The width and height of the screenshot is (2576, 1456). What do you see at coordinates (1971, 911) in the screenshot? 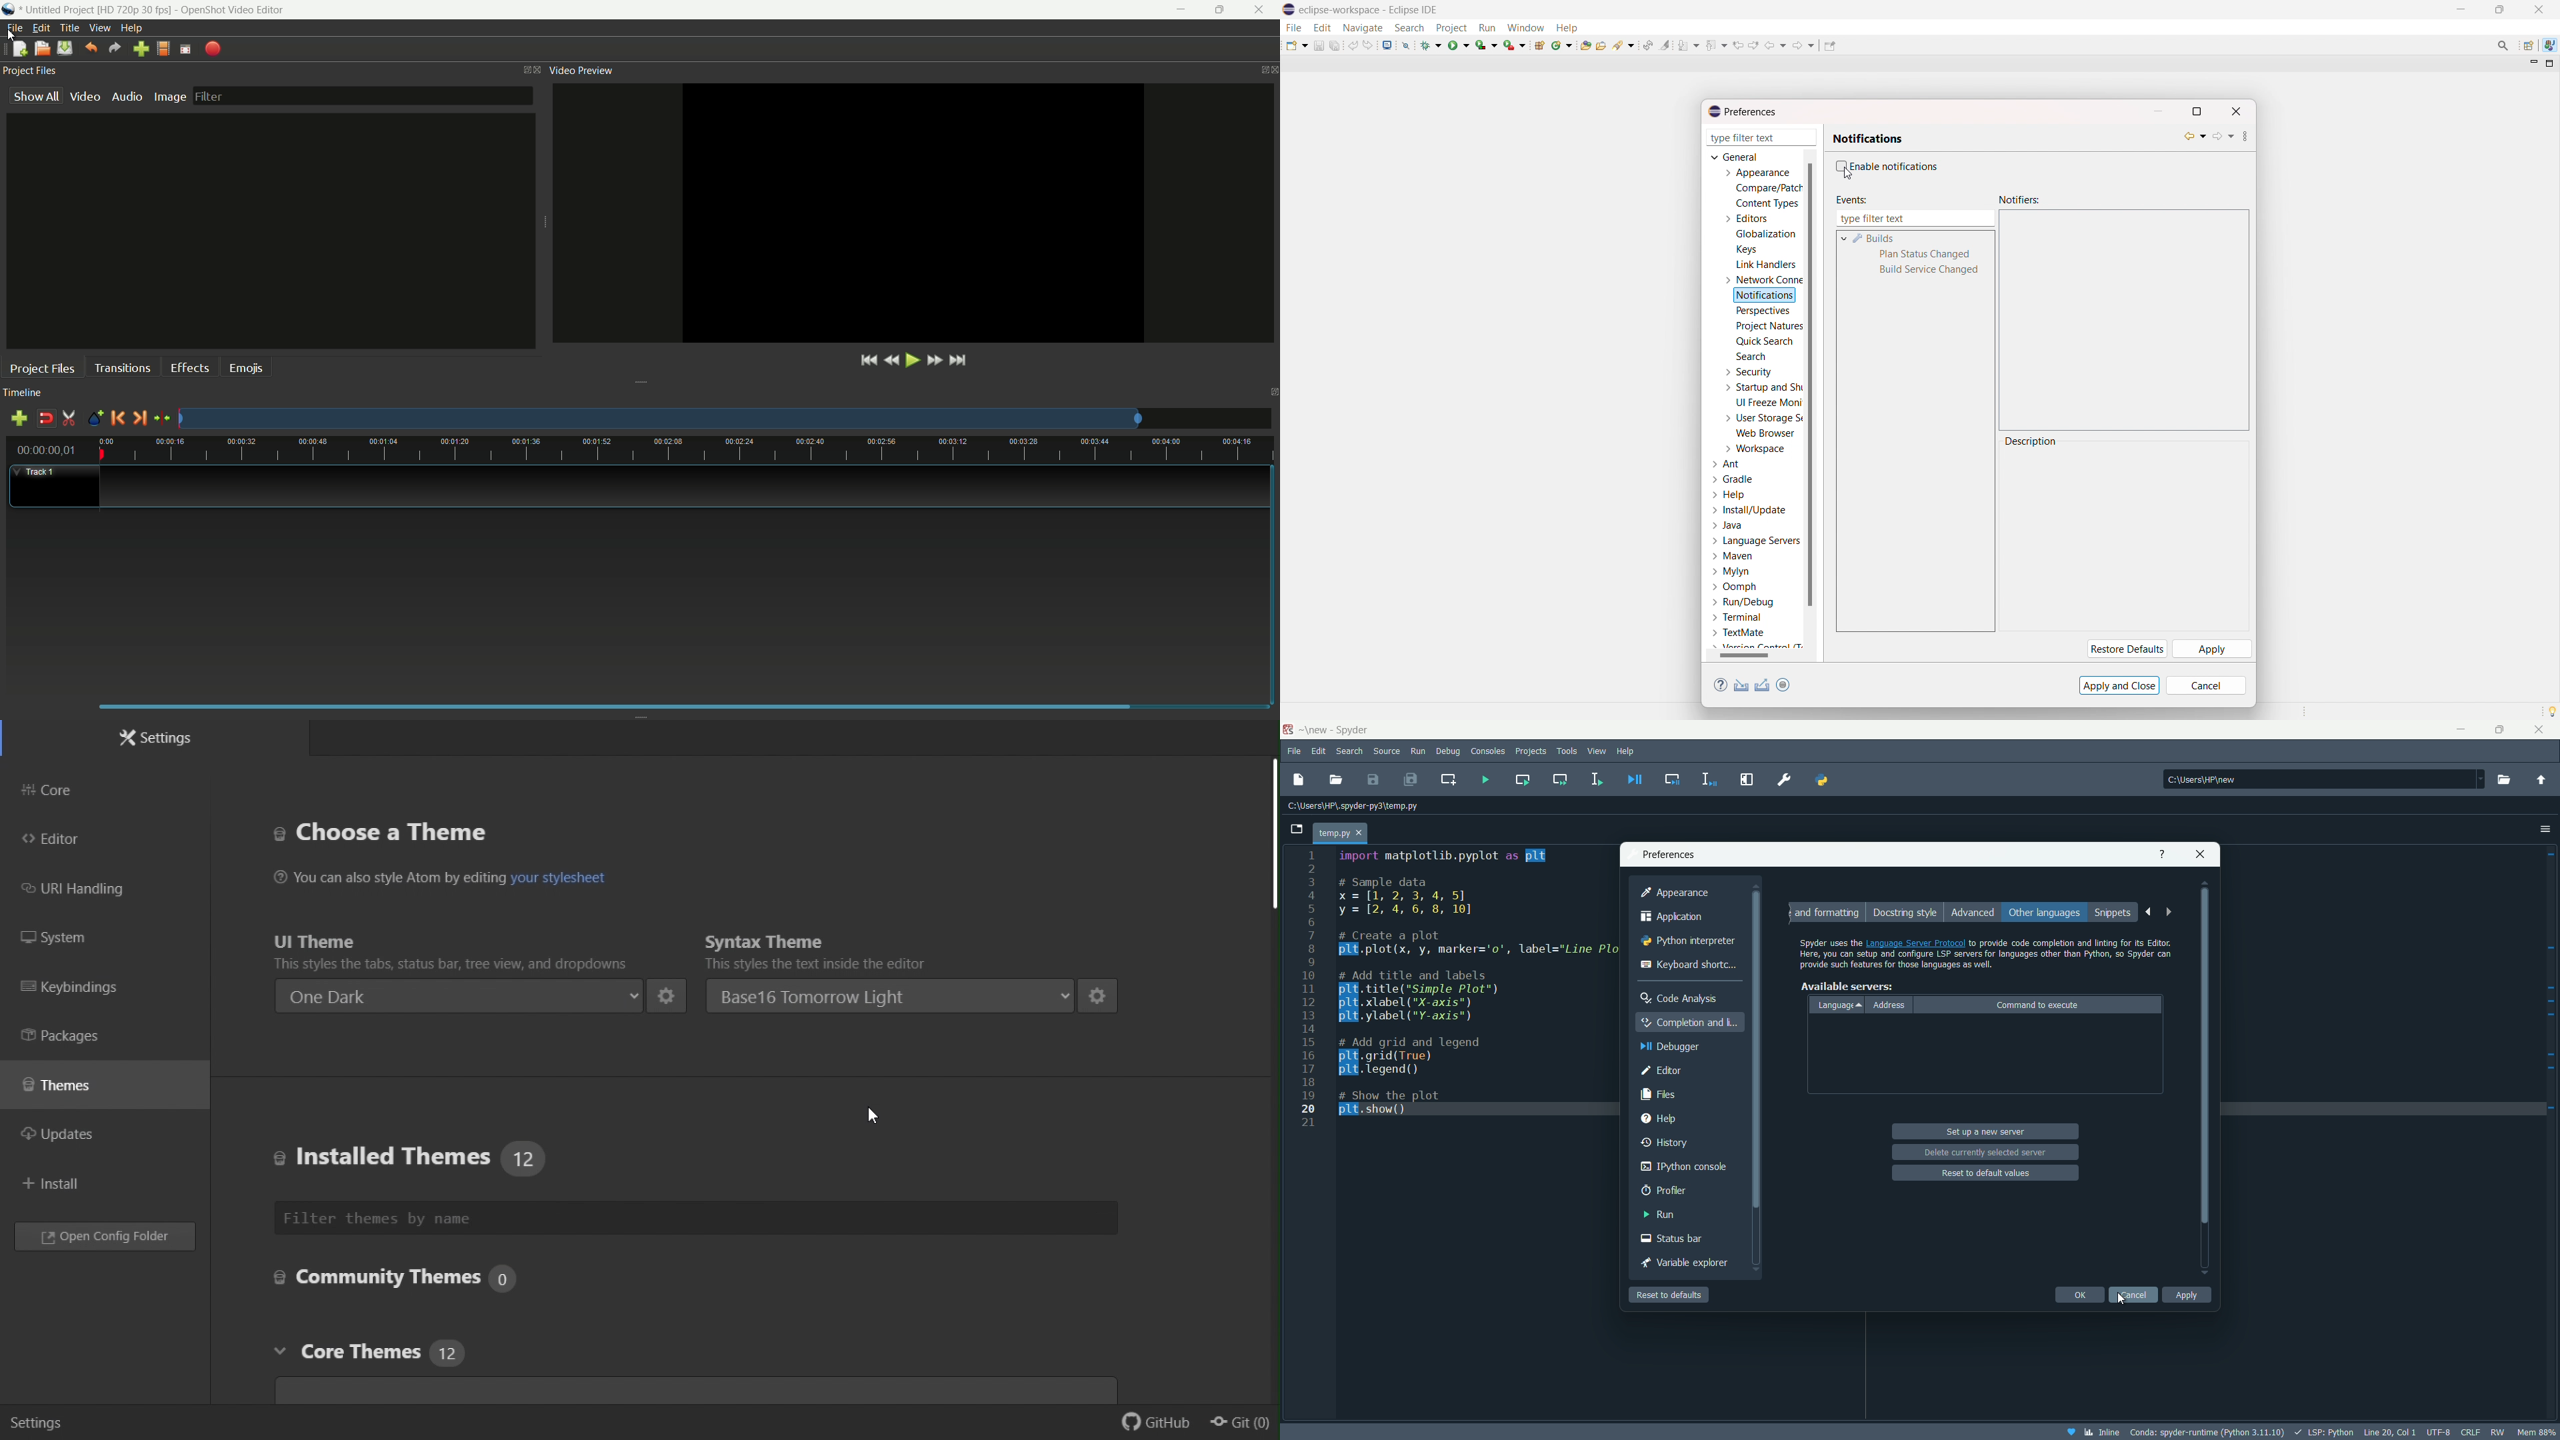
I see `advanced` at bounding box center [1971, 911].